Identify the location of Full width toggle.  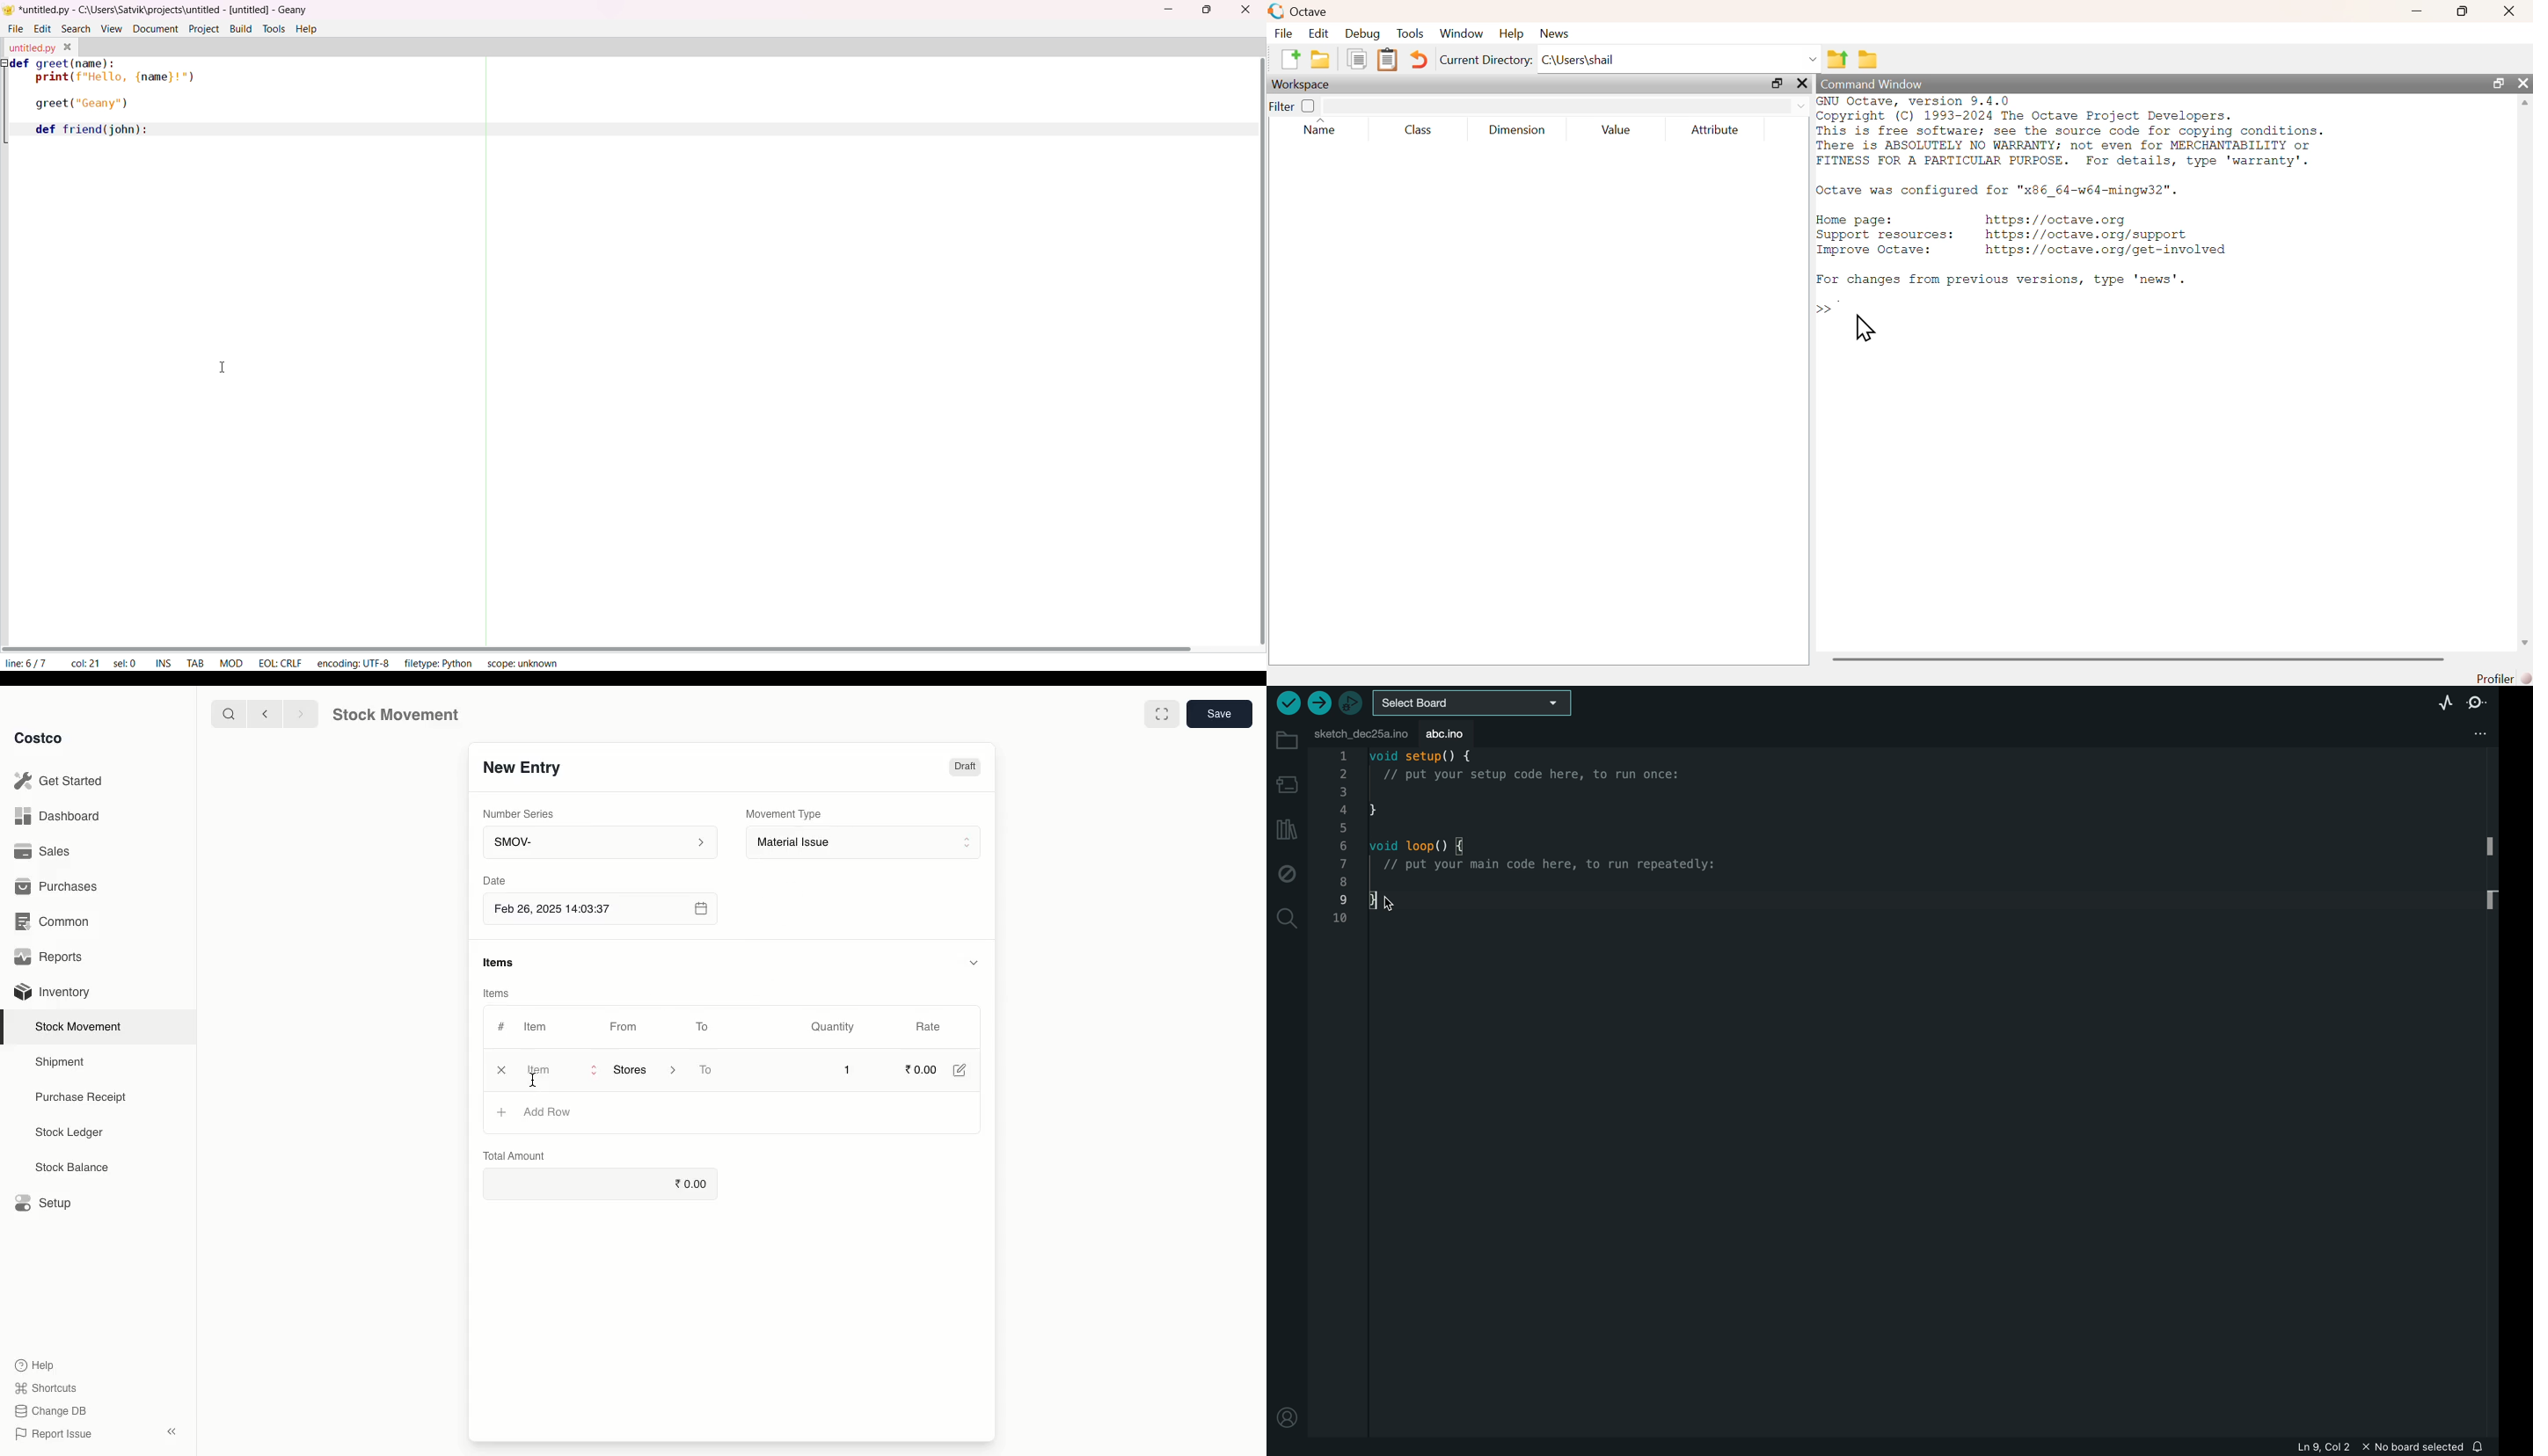
(1163, 714).